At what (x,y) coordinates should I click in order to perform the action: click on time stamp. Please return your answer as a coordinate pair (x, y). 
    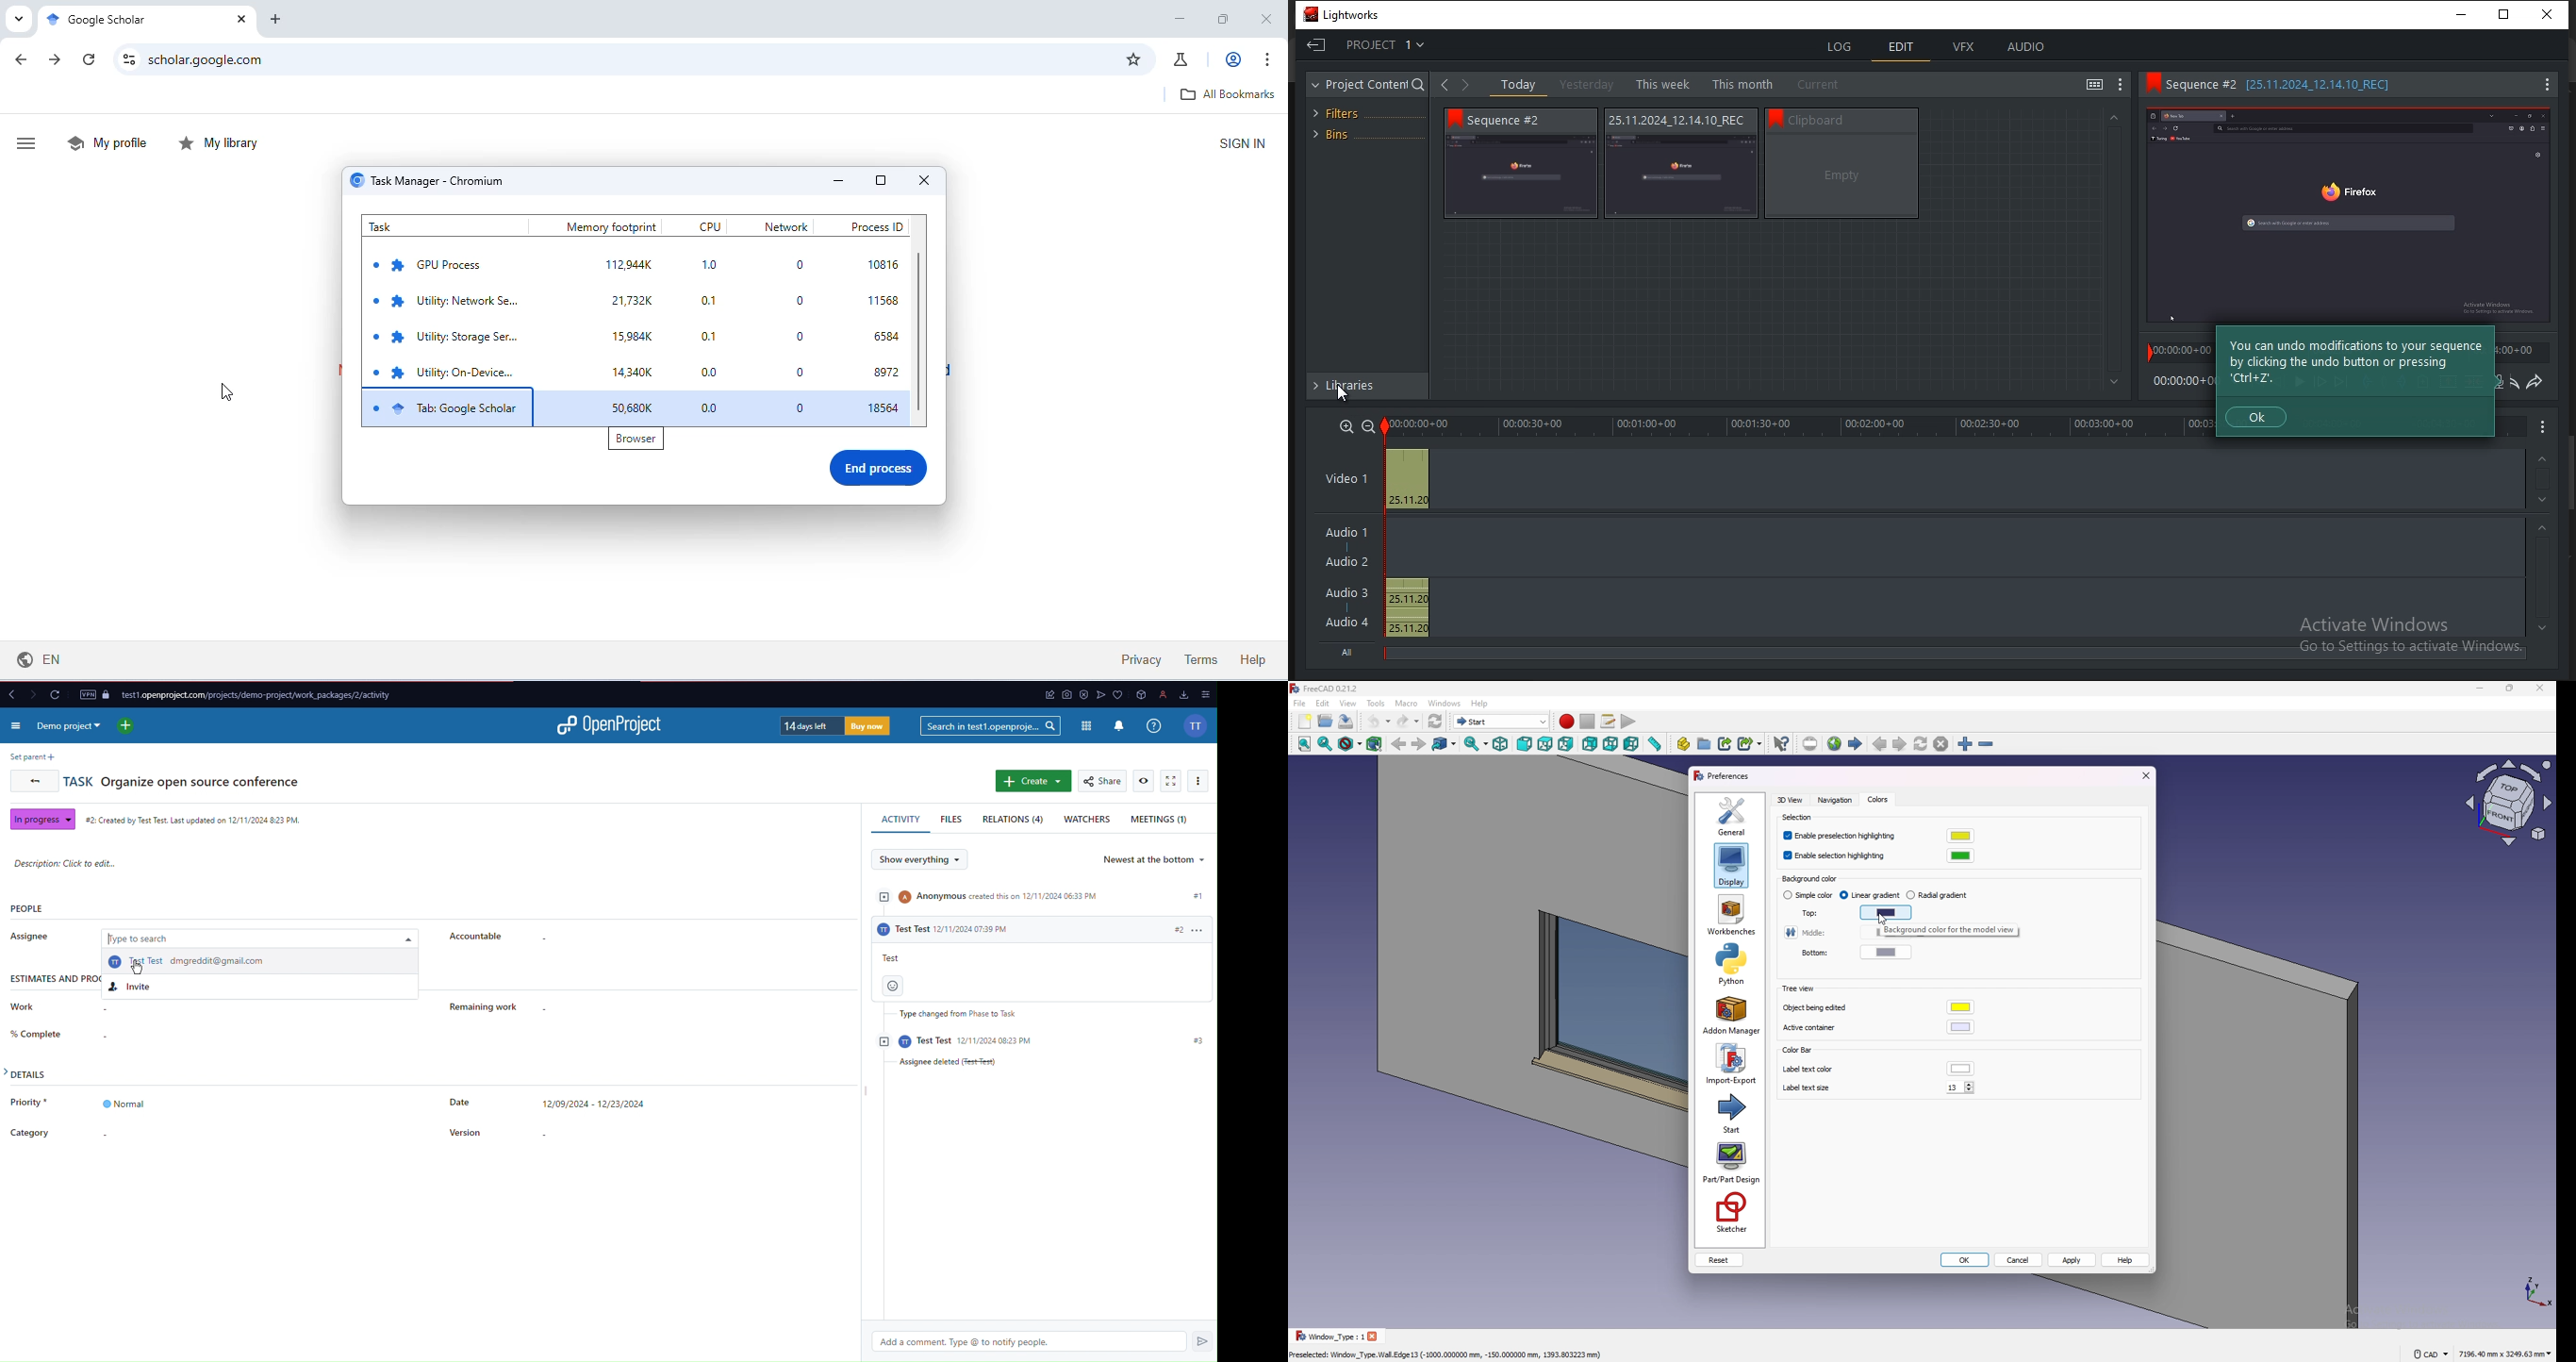
    Looking at the image, I should click on (2522, 353).